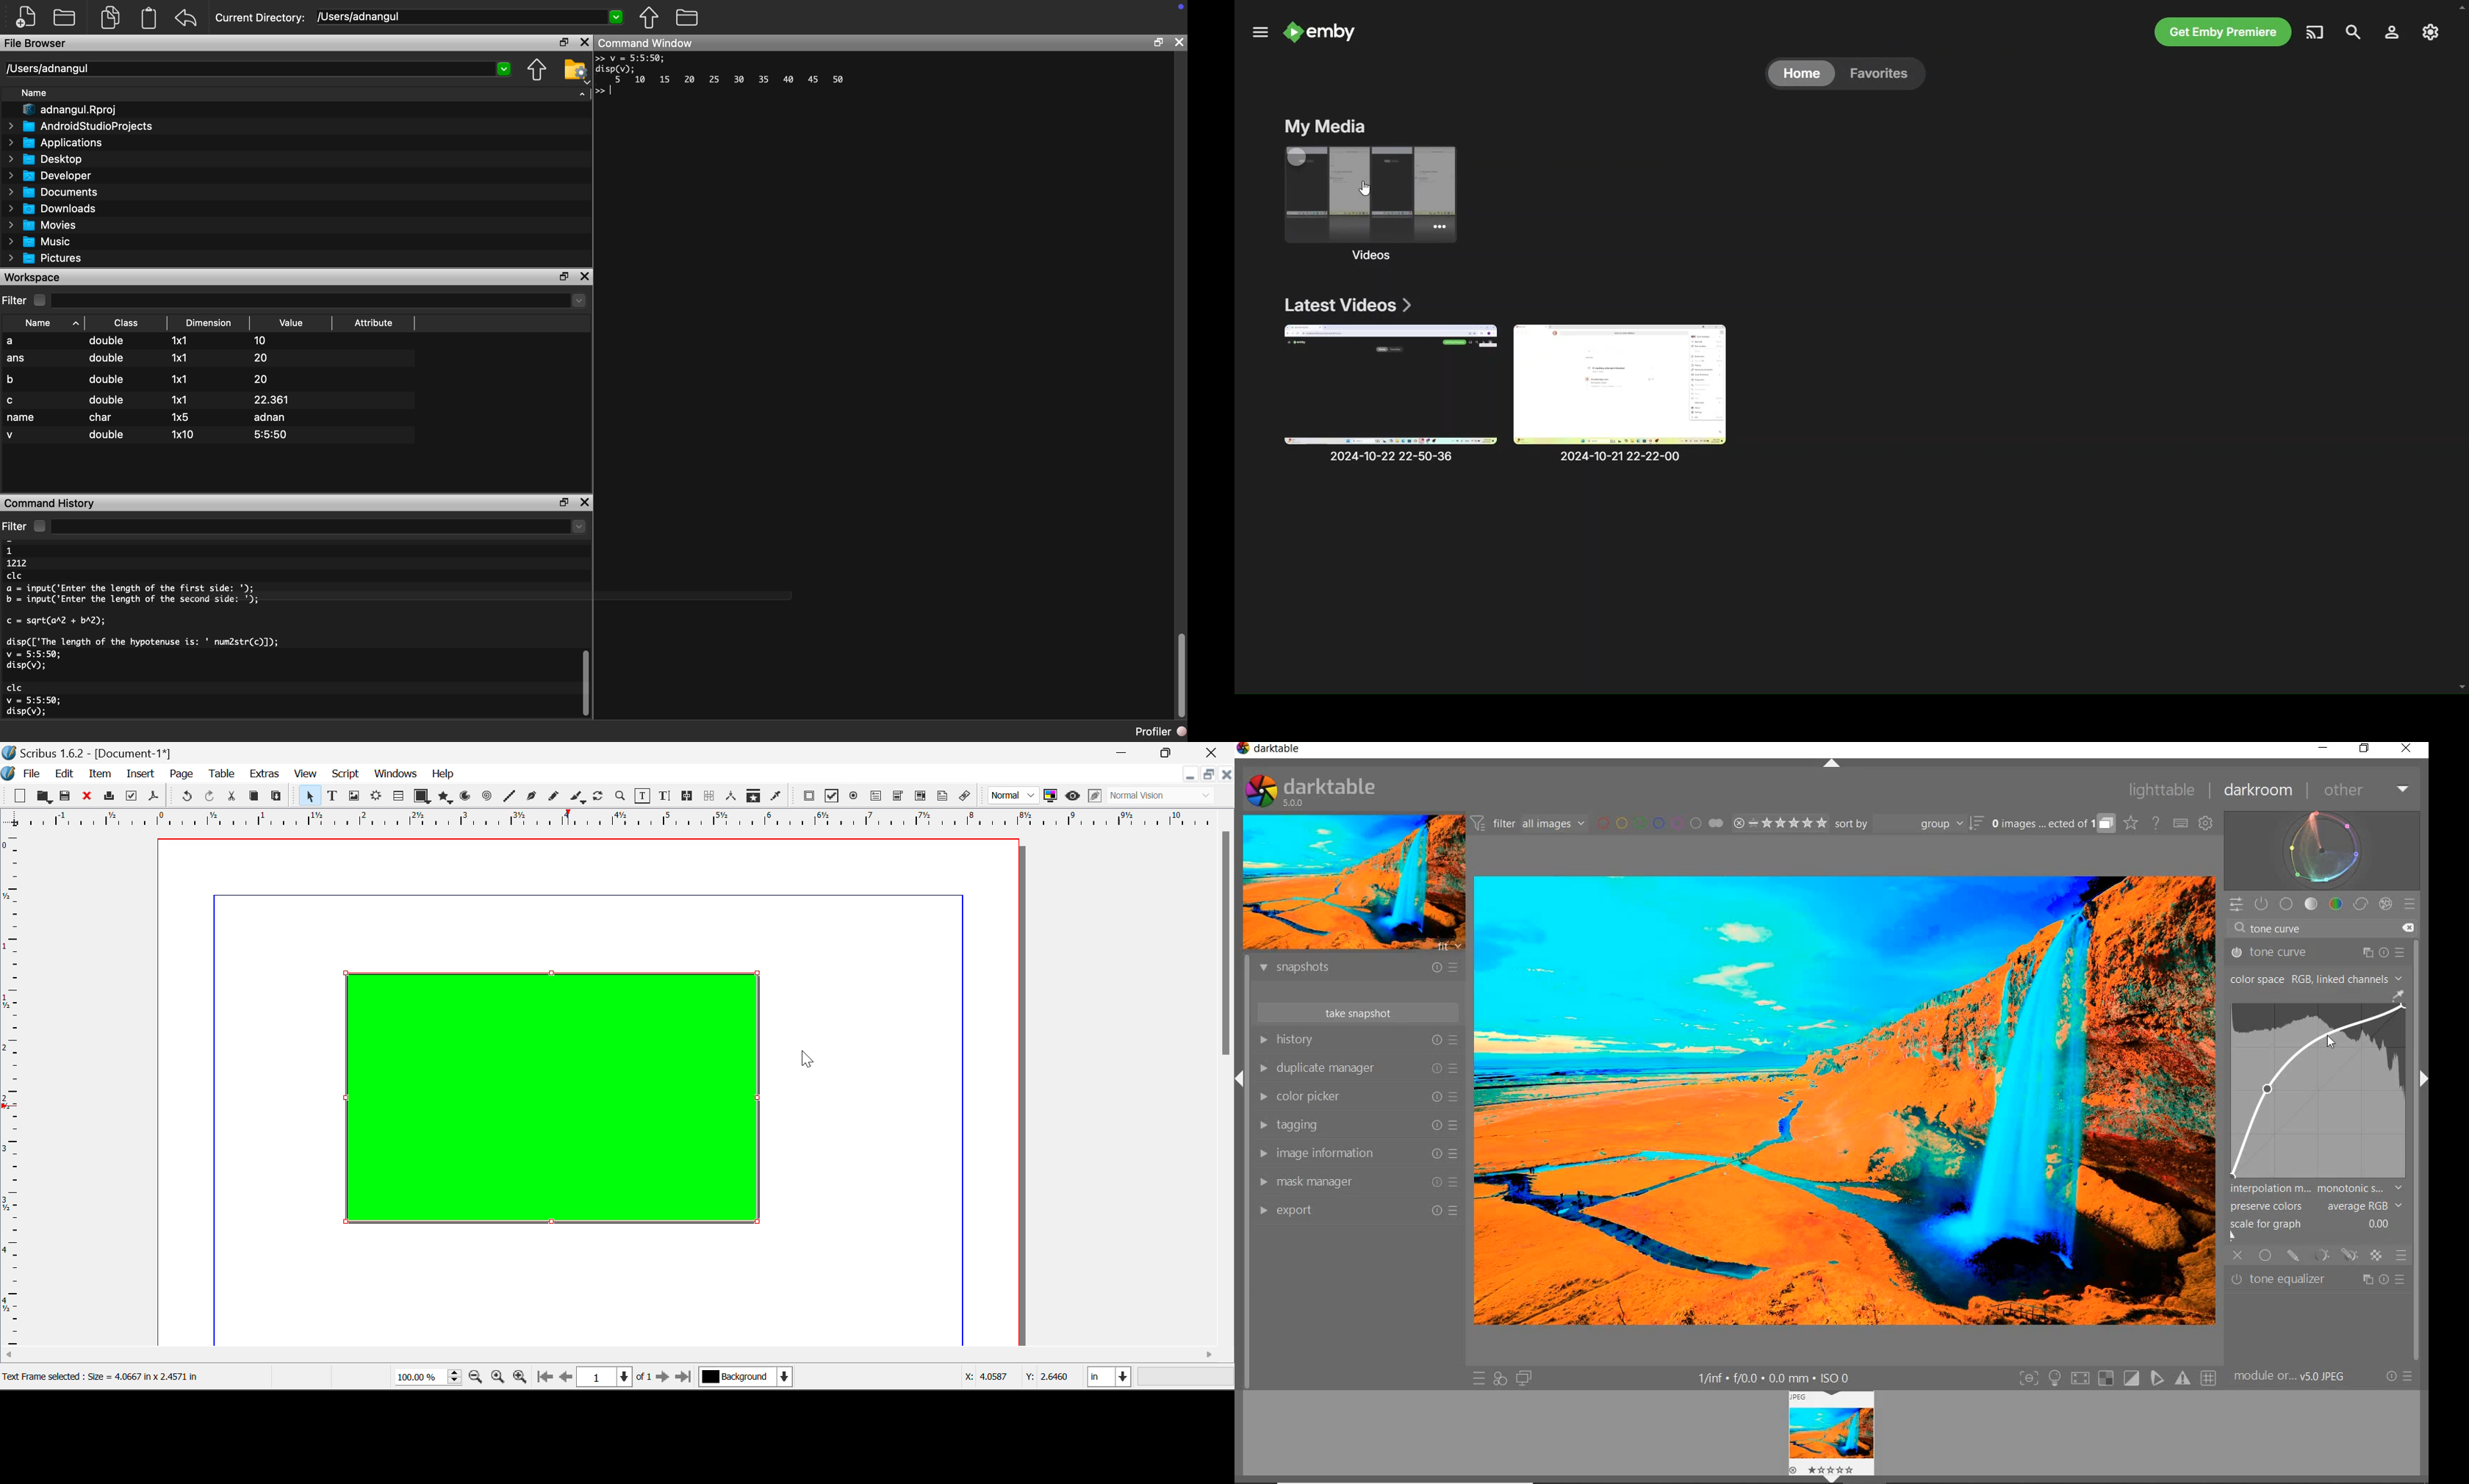 This screenshot has width=2492, height=1484. What do you see at coordinates (132, 796) in the screenshot?
I see `Pre-flight Verifier` at bounding box center [132, 796].